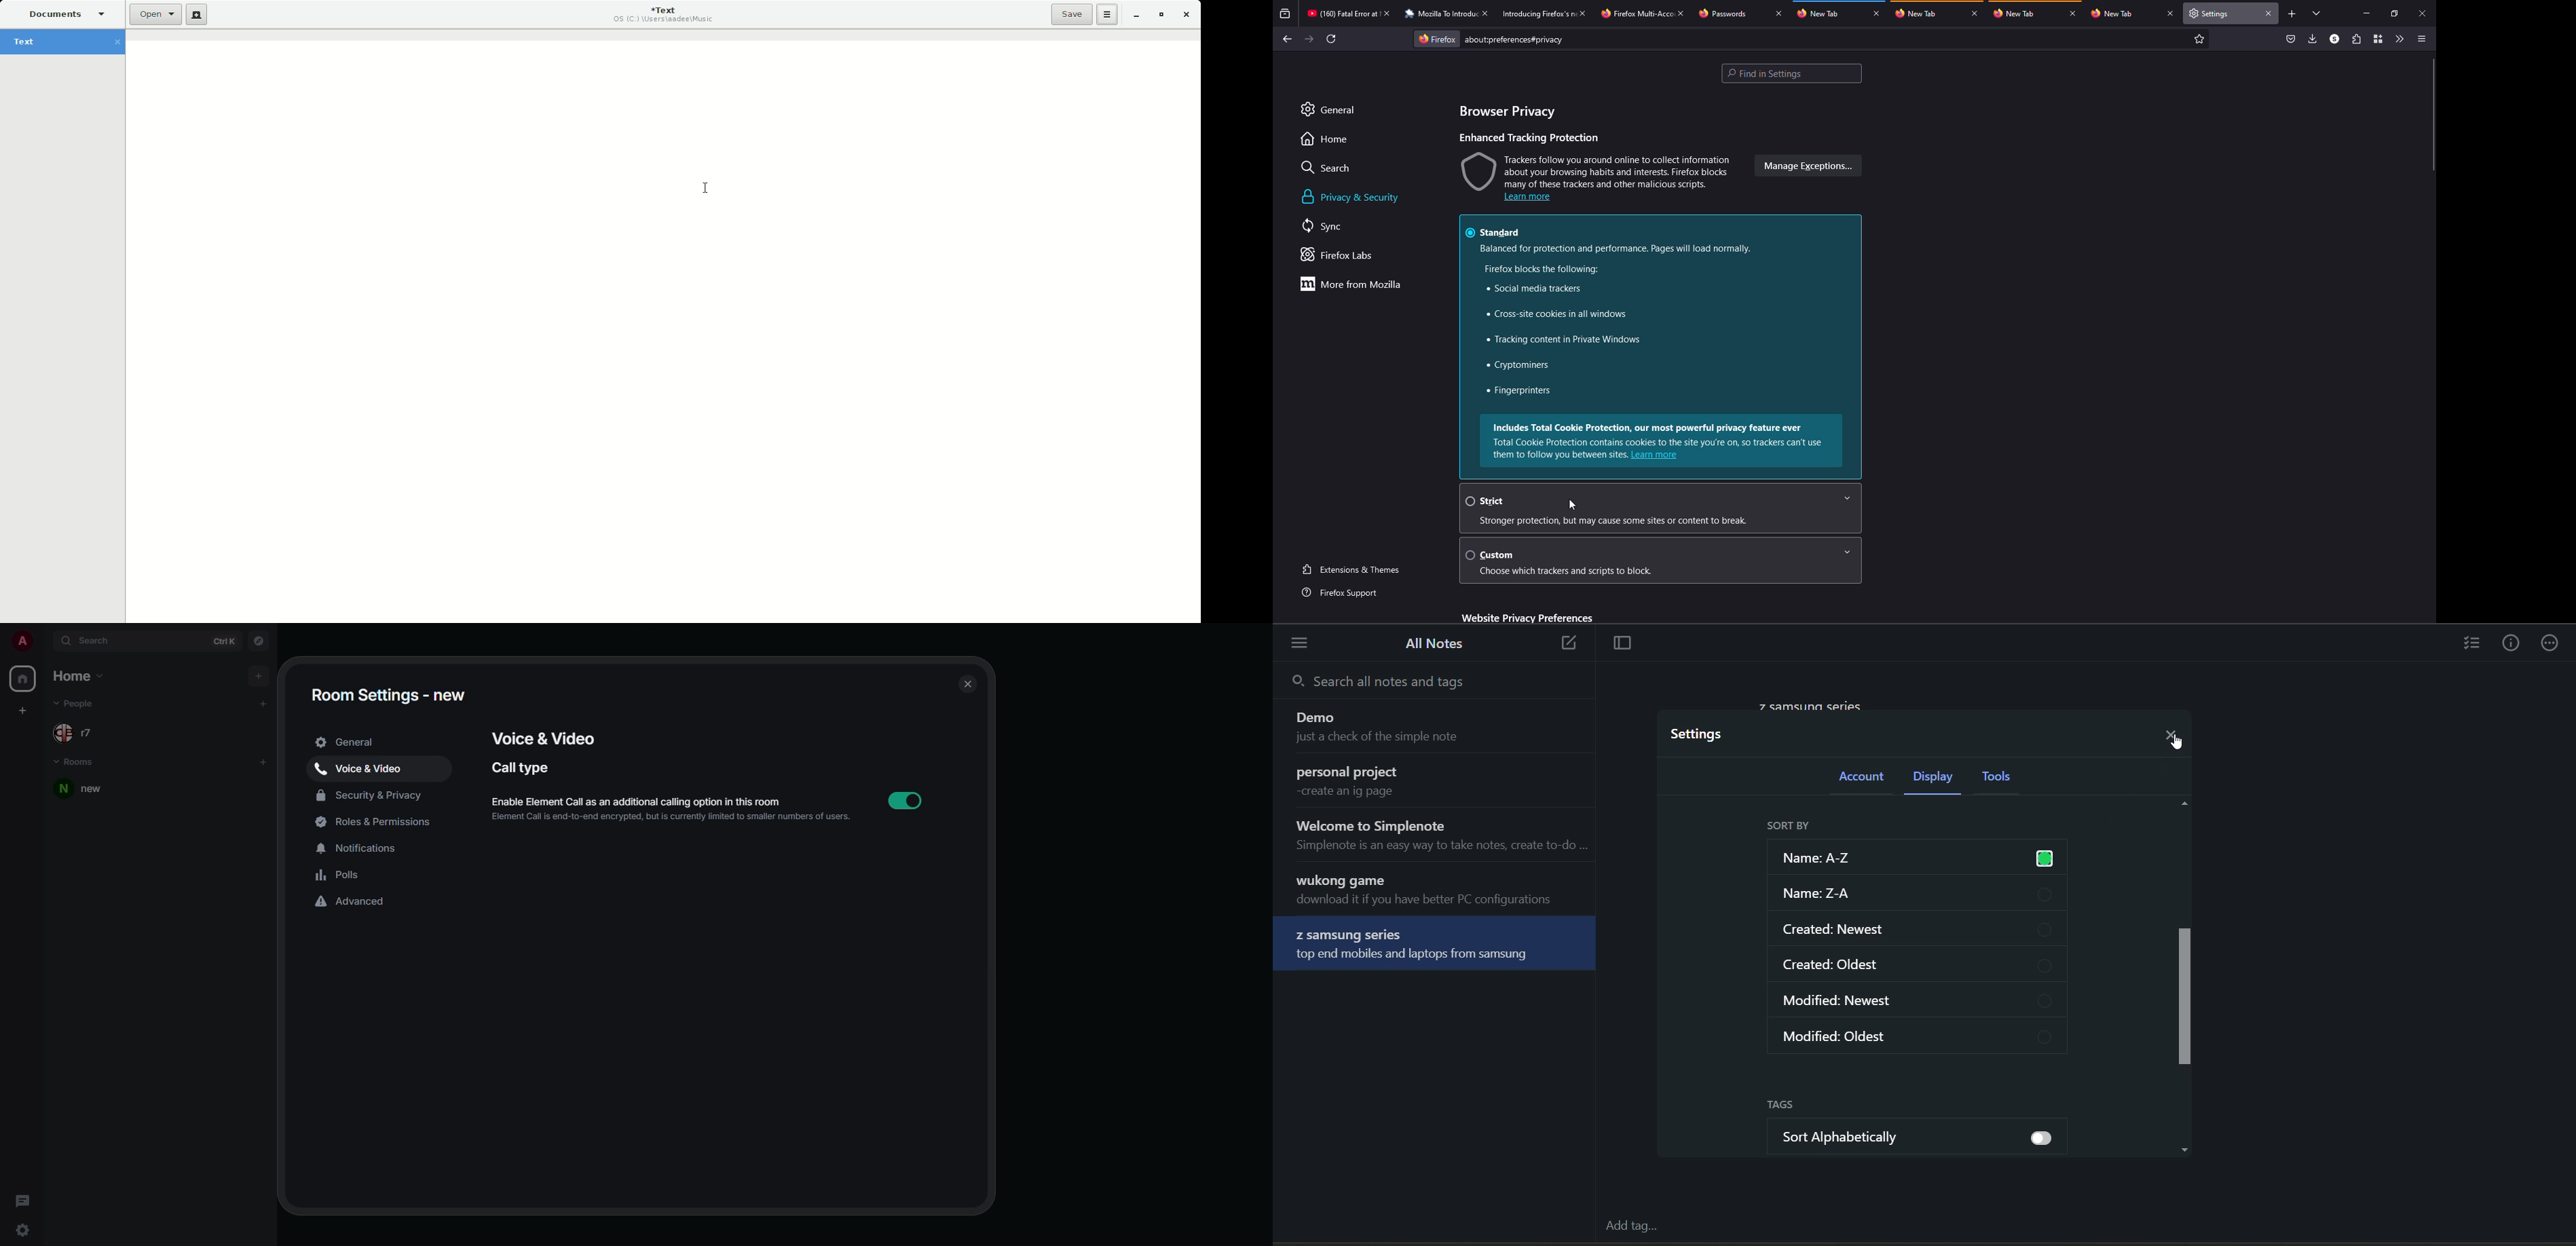 This screenshot has height=1260, width=2576. What do you see at coordinates (371, 793) in the screenshot?
I see `security & privacy` at bounding box center [371, 793].